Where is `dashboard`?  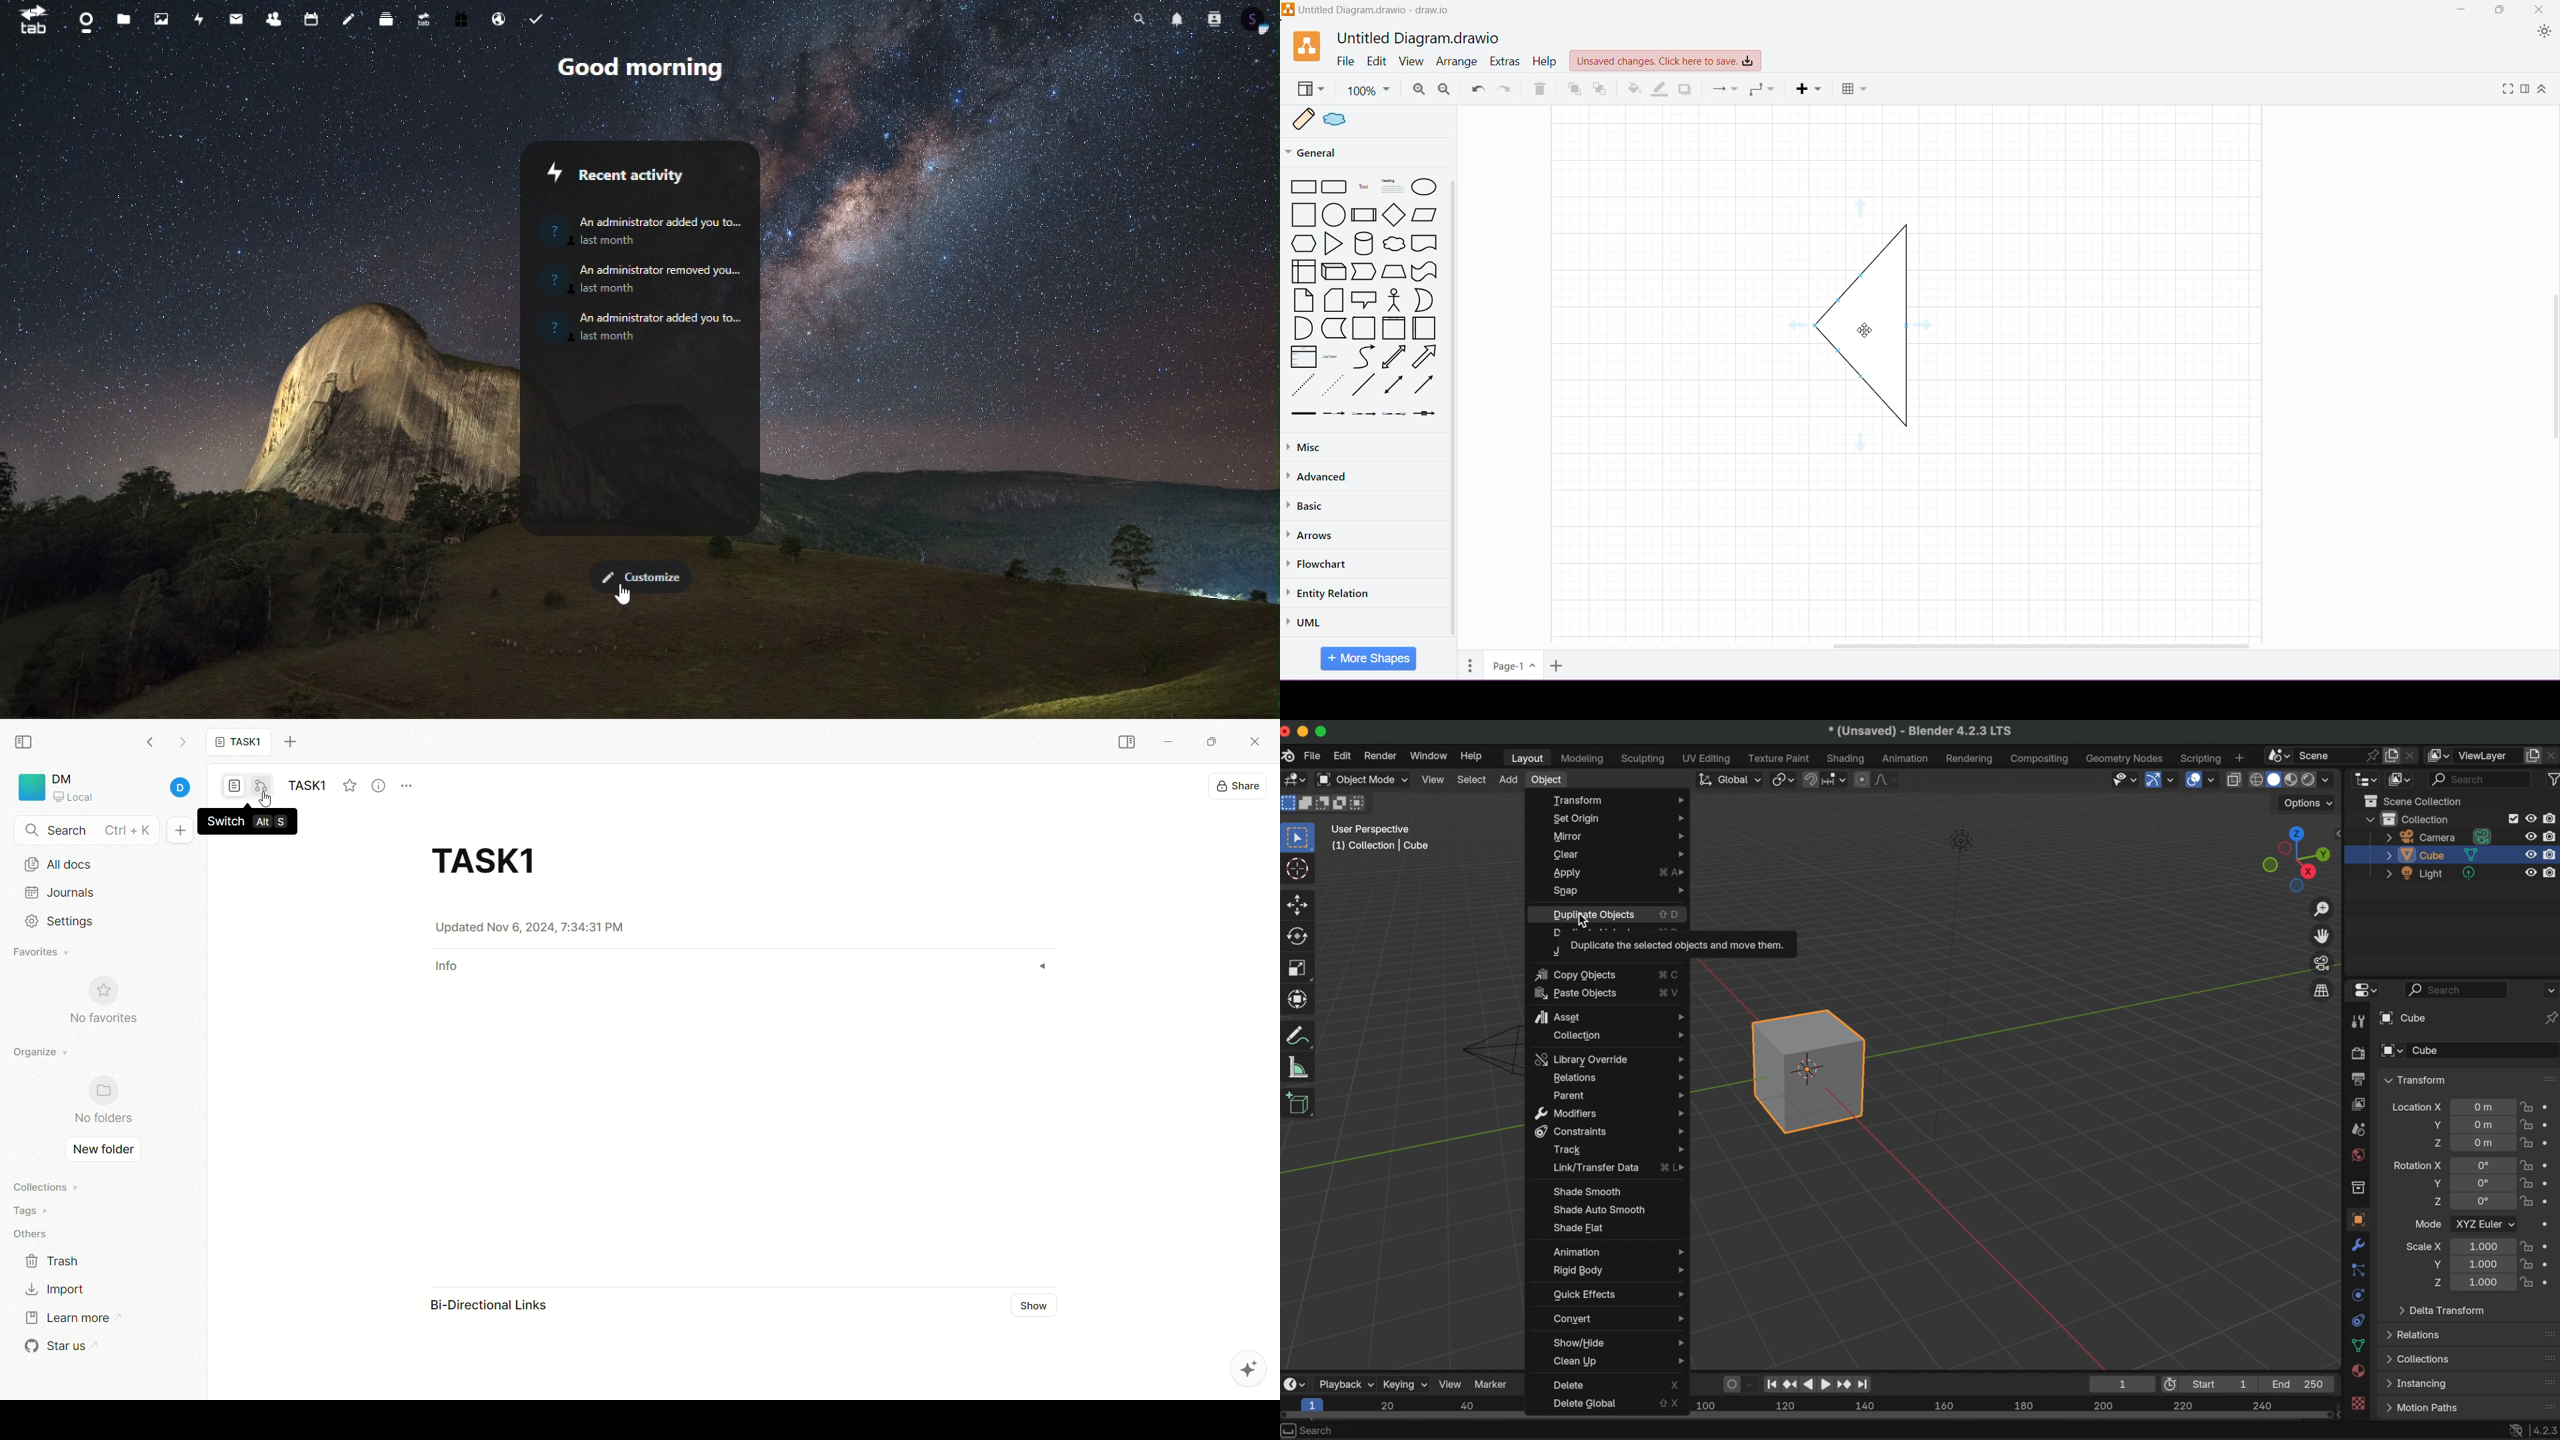 dashboard is located at coordinates (85, 21).